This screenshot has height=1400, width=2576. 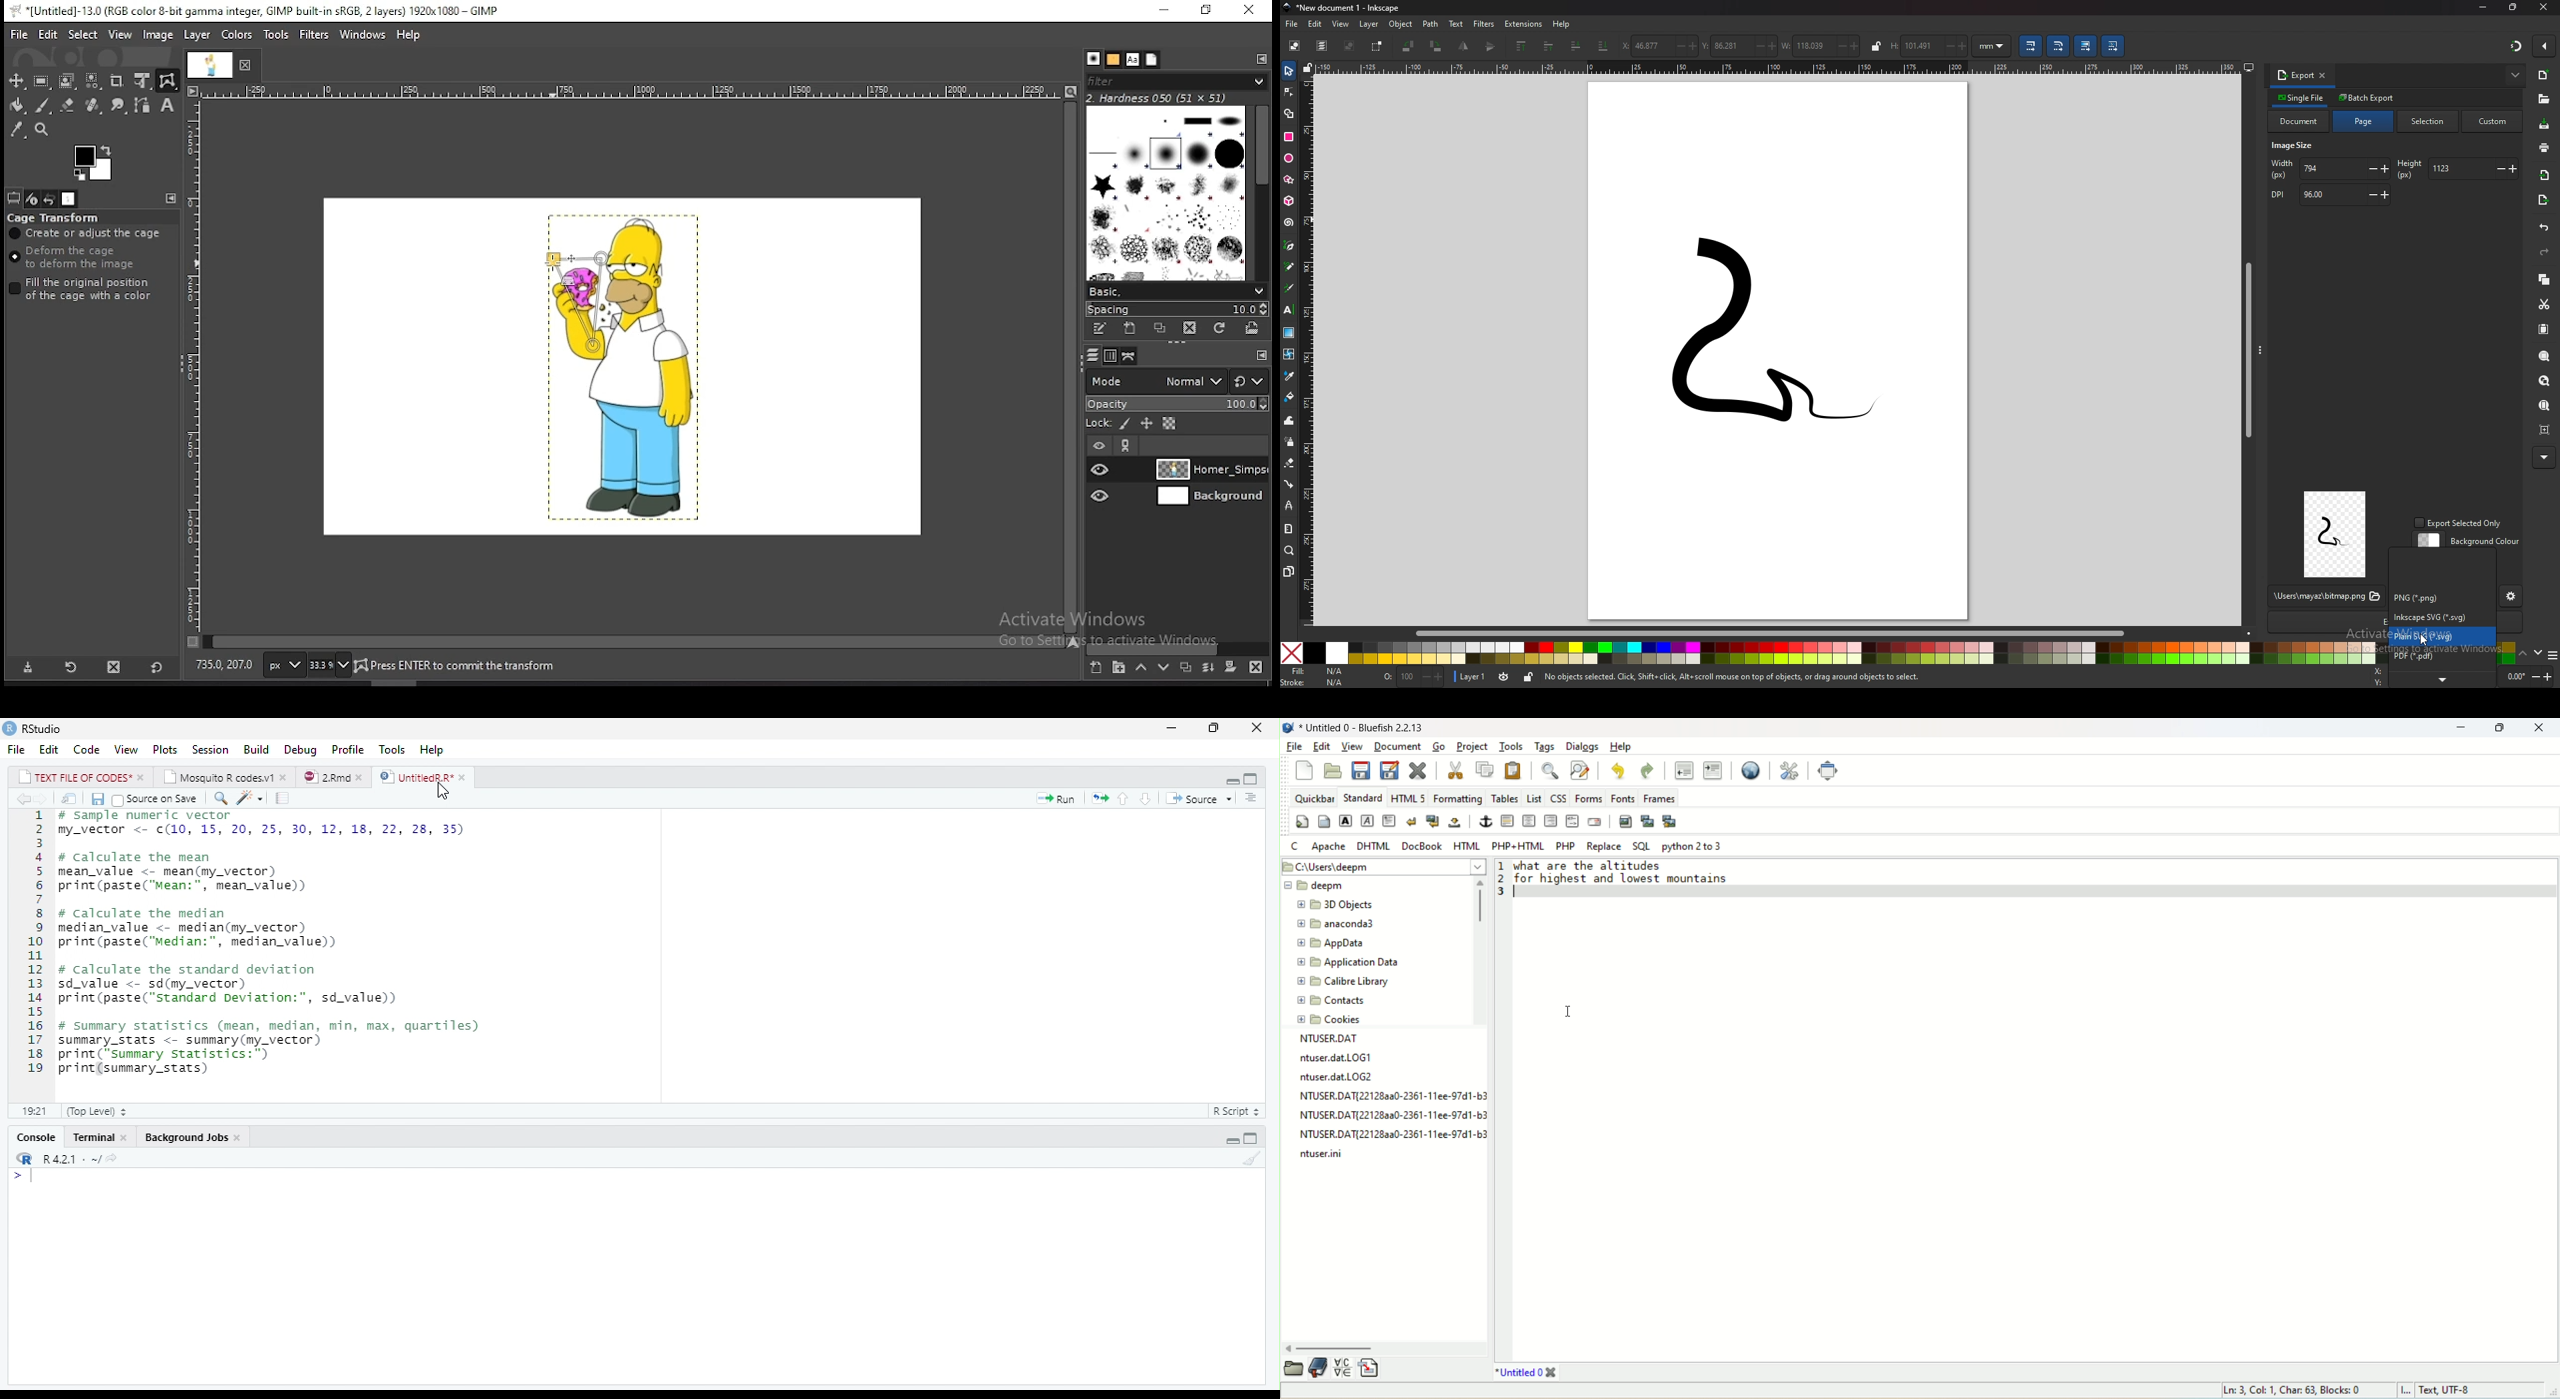 What do you see at coordinates (1260, 189) in the screenshot?
I see `scroll bar` at bounding box center [1260, 189].